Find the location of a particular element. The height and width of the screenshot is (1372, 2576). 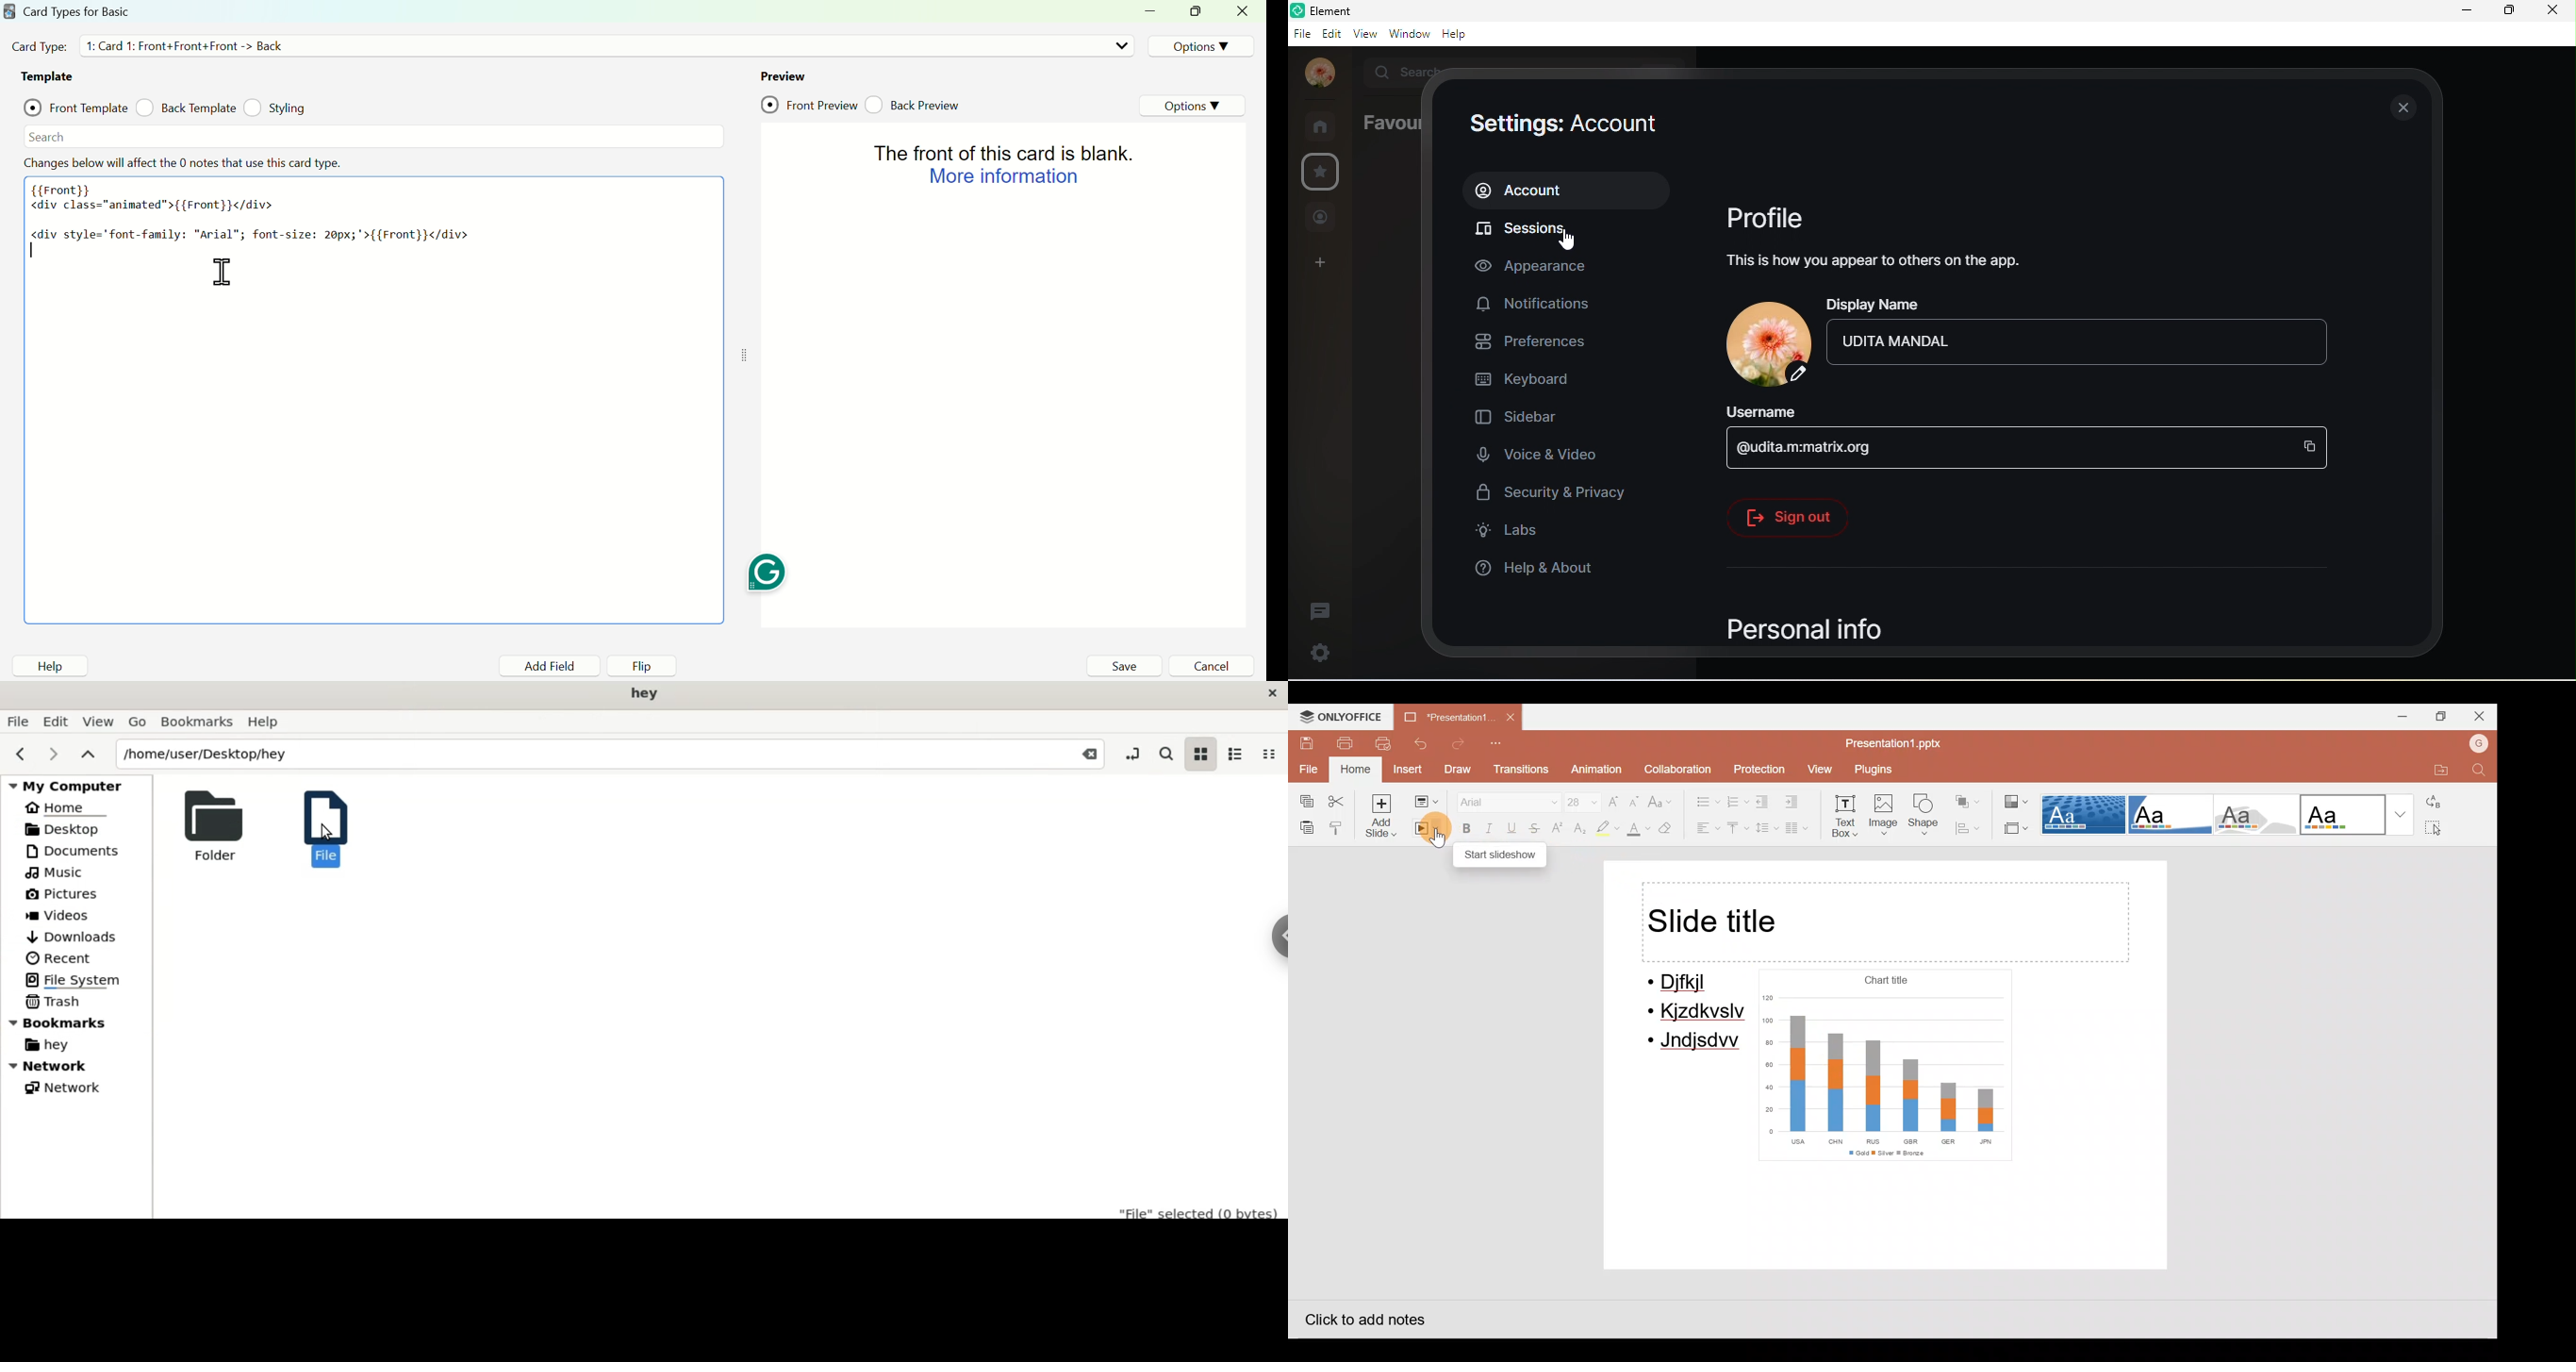

keyboard is located at coordinates (1528, 382).